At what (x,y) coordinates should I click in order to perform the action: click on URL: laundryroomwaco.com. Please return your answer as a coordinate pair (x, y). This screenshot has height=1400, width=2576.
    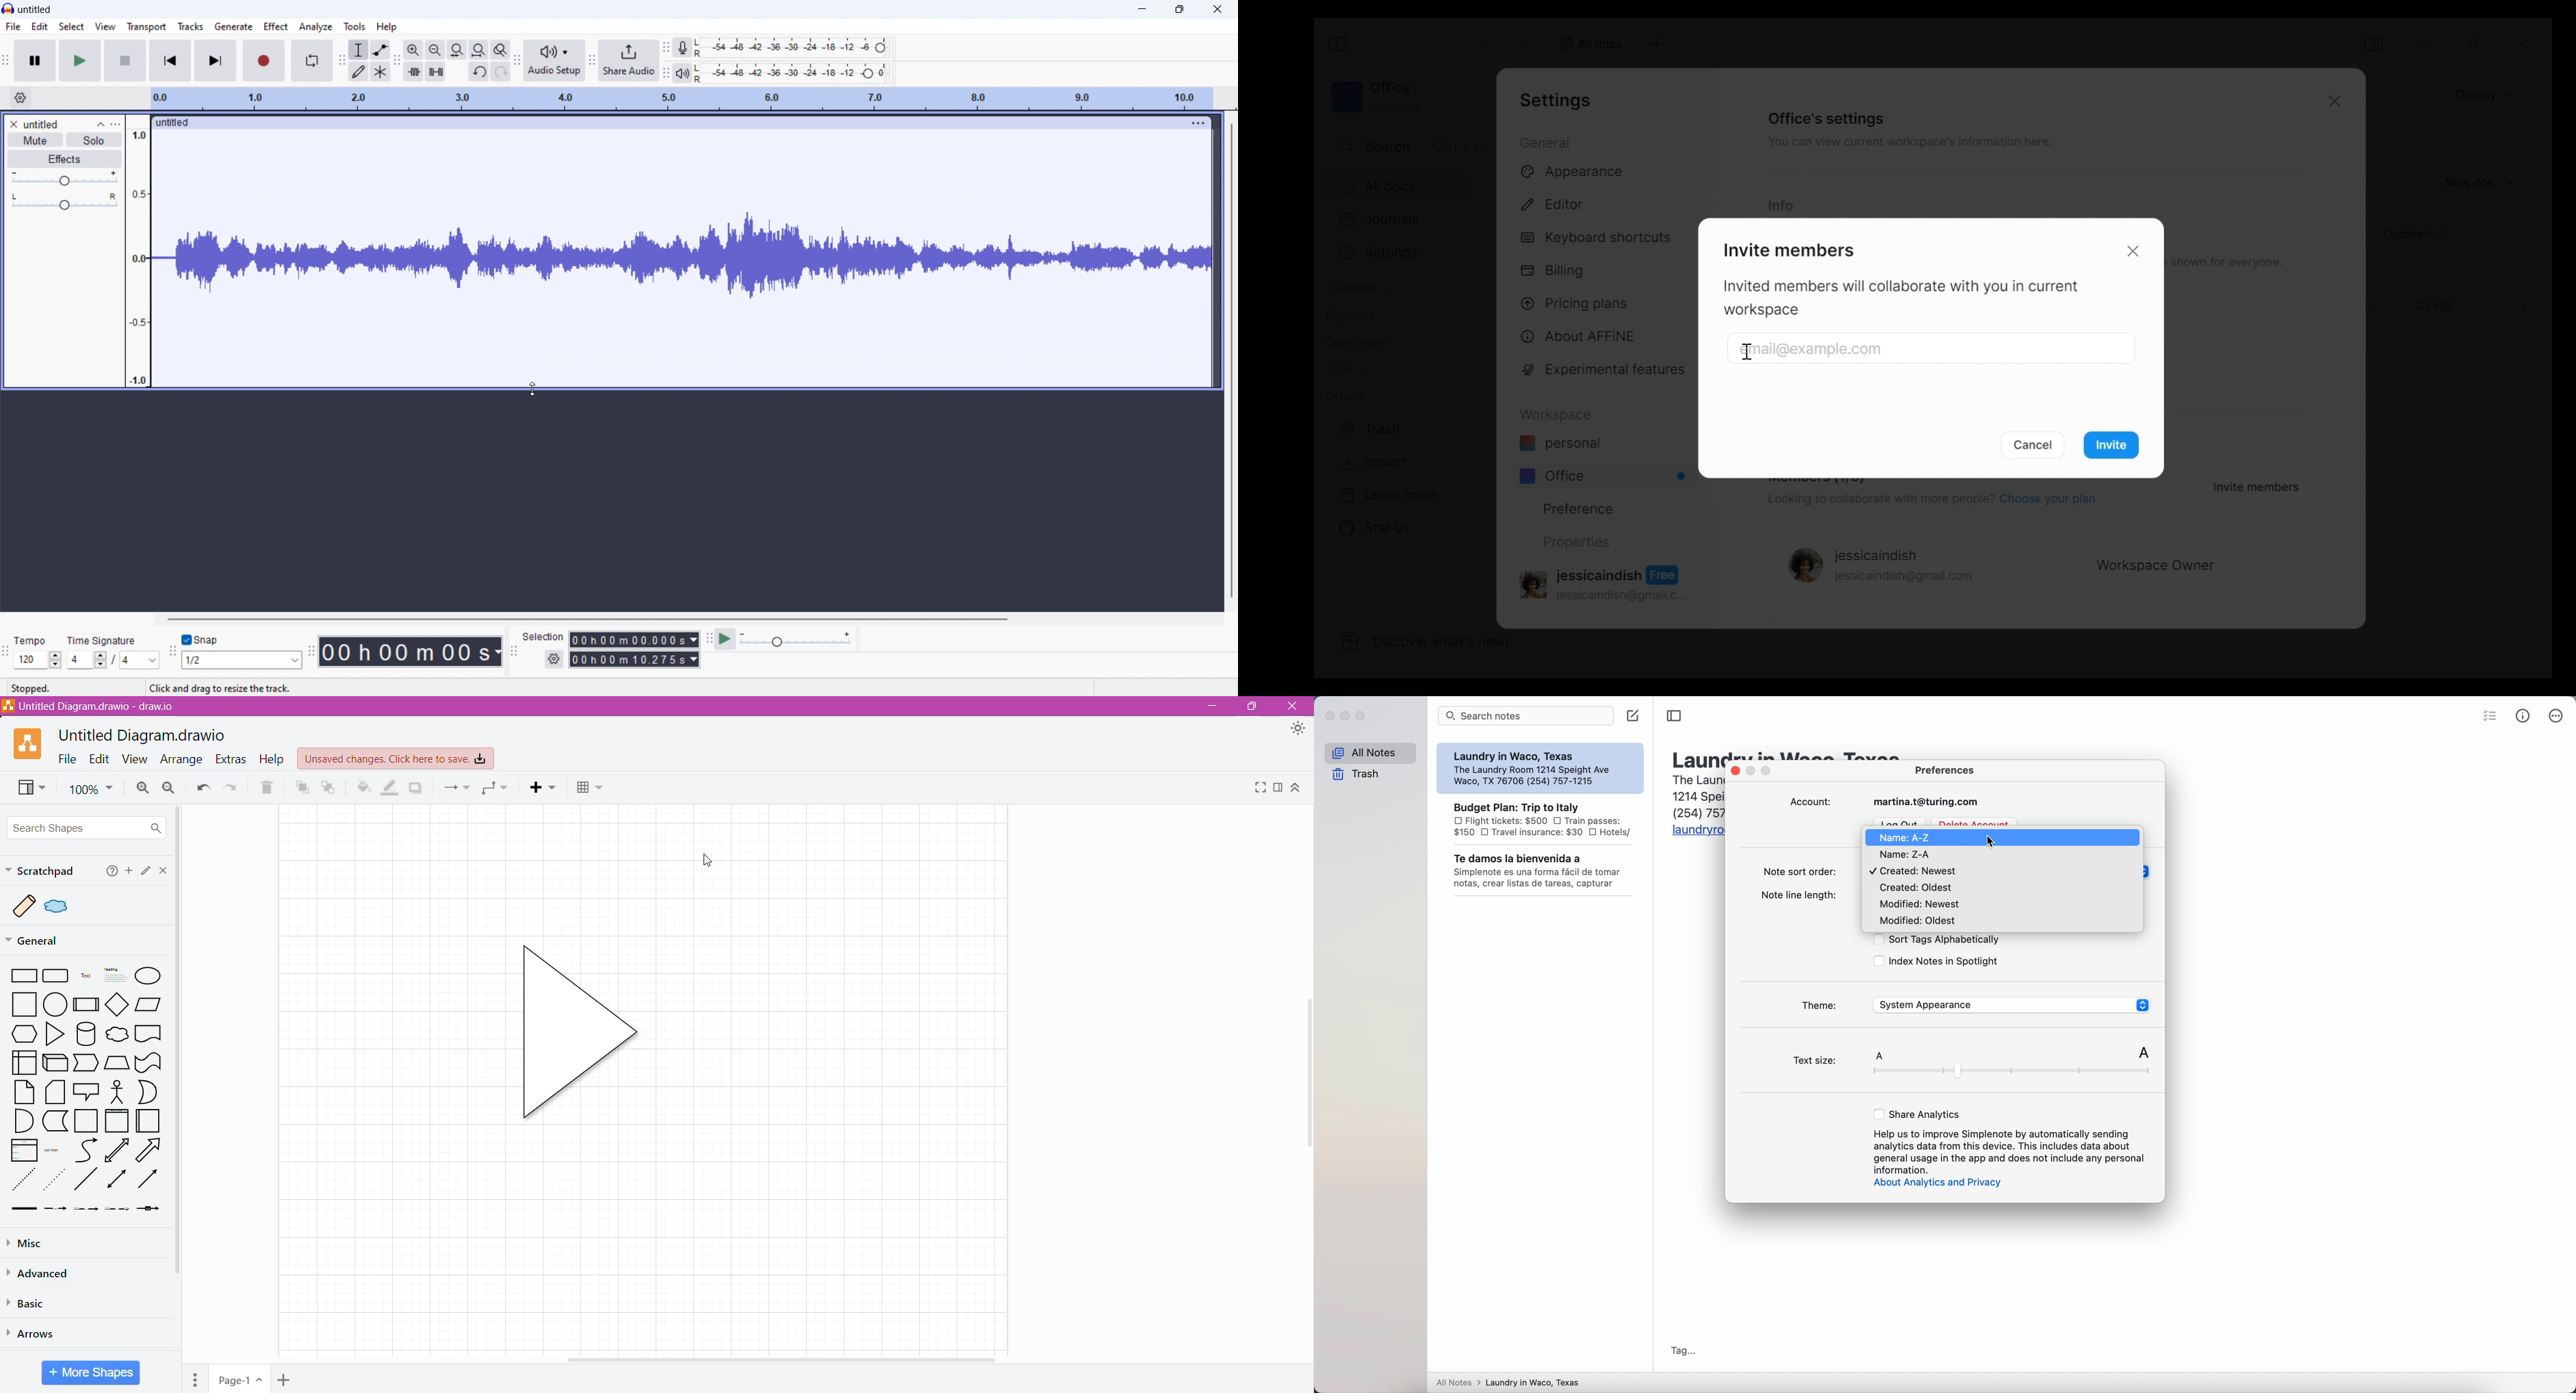
    Looking at the image, I should click on (1696, 831).